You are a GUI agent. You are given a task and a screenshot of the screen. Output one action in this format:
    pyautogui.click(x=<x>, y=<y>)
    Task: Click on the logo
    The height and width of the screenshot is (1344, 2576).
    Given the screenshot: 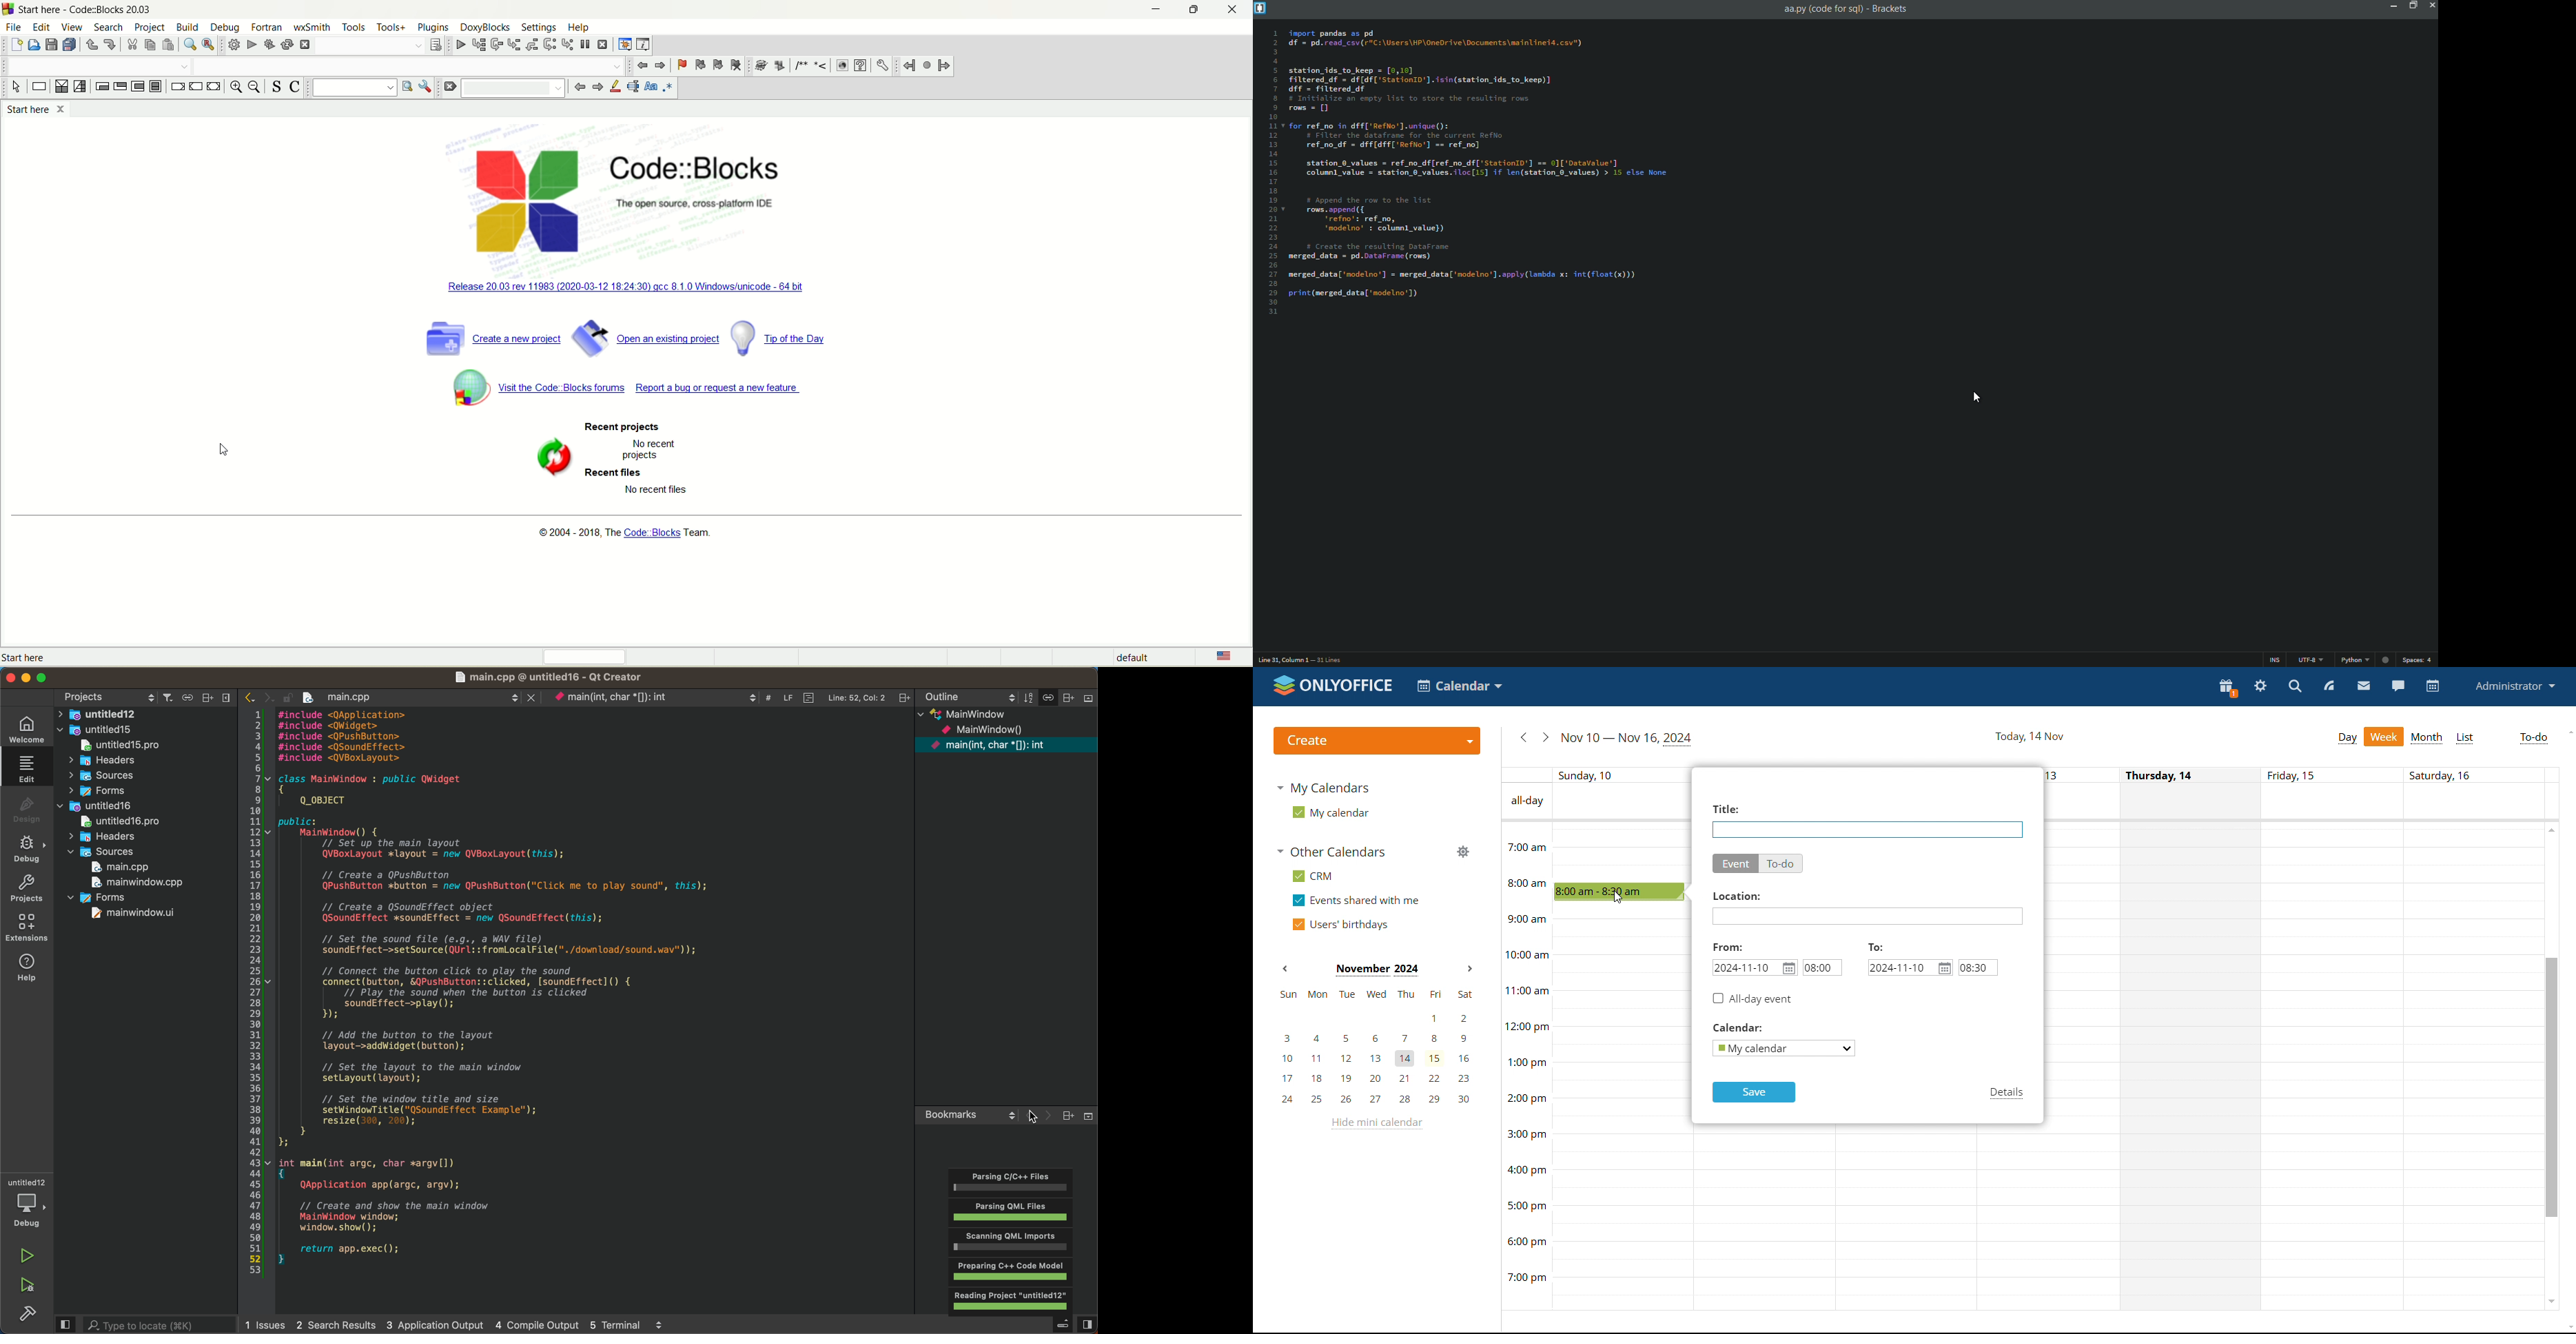 What is the action you would take?
    pyautogui.click(x=1333, y=685)
    